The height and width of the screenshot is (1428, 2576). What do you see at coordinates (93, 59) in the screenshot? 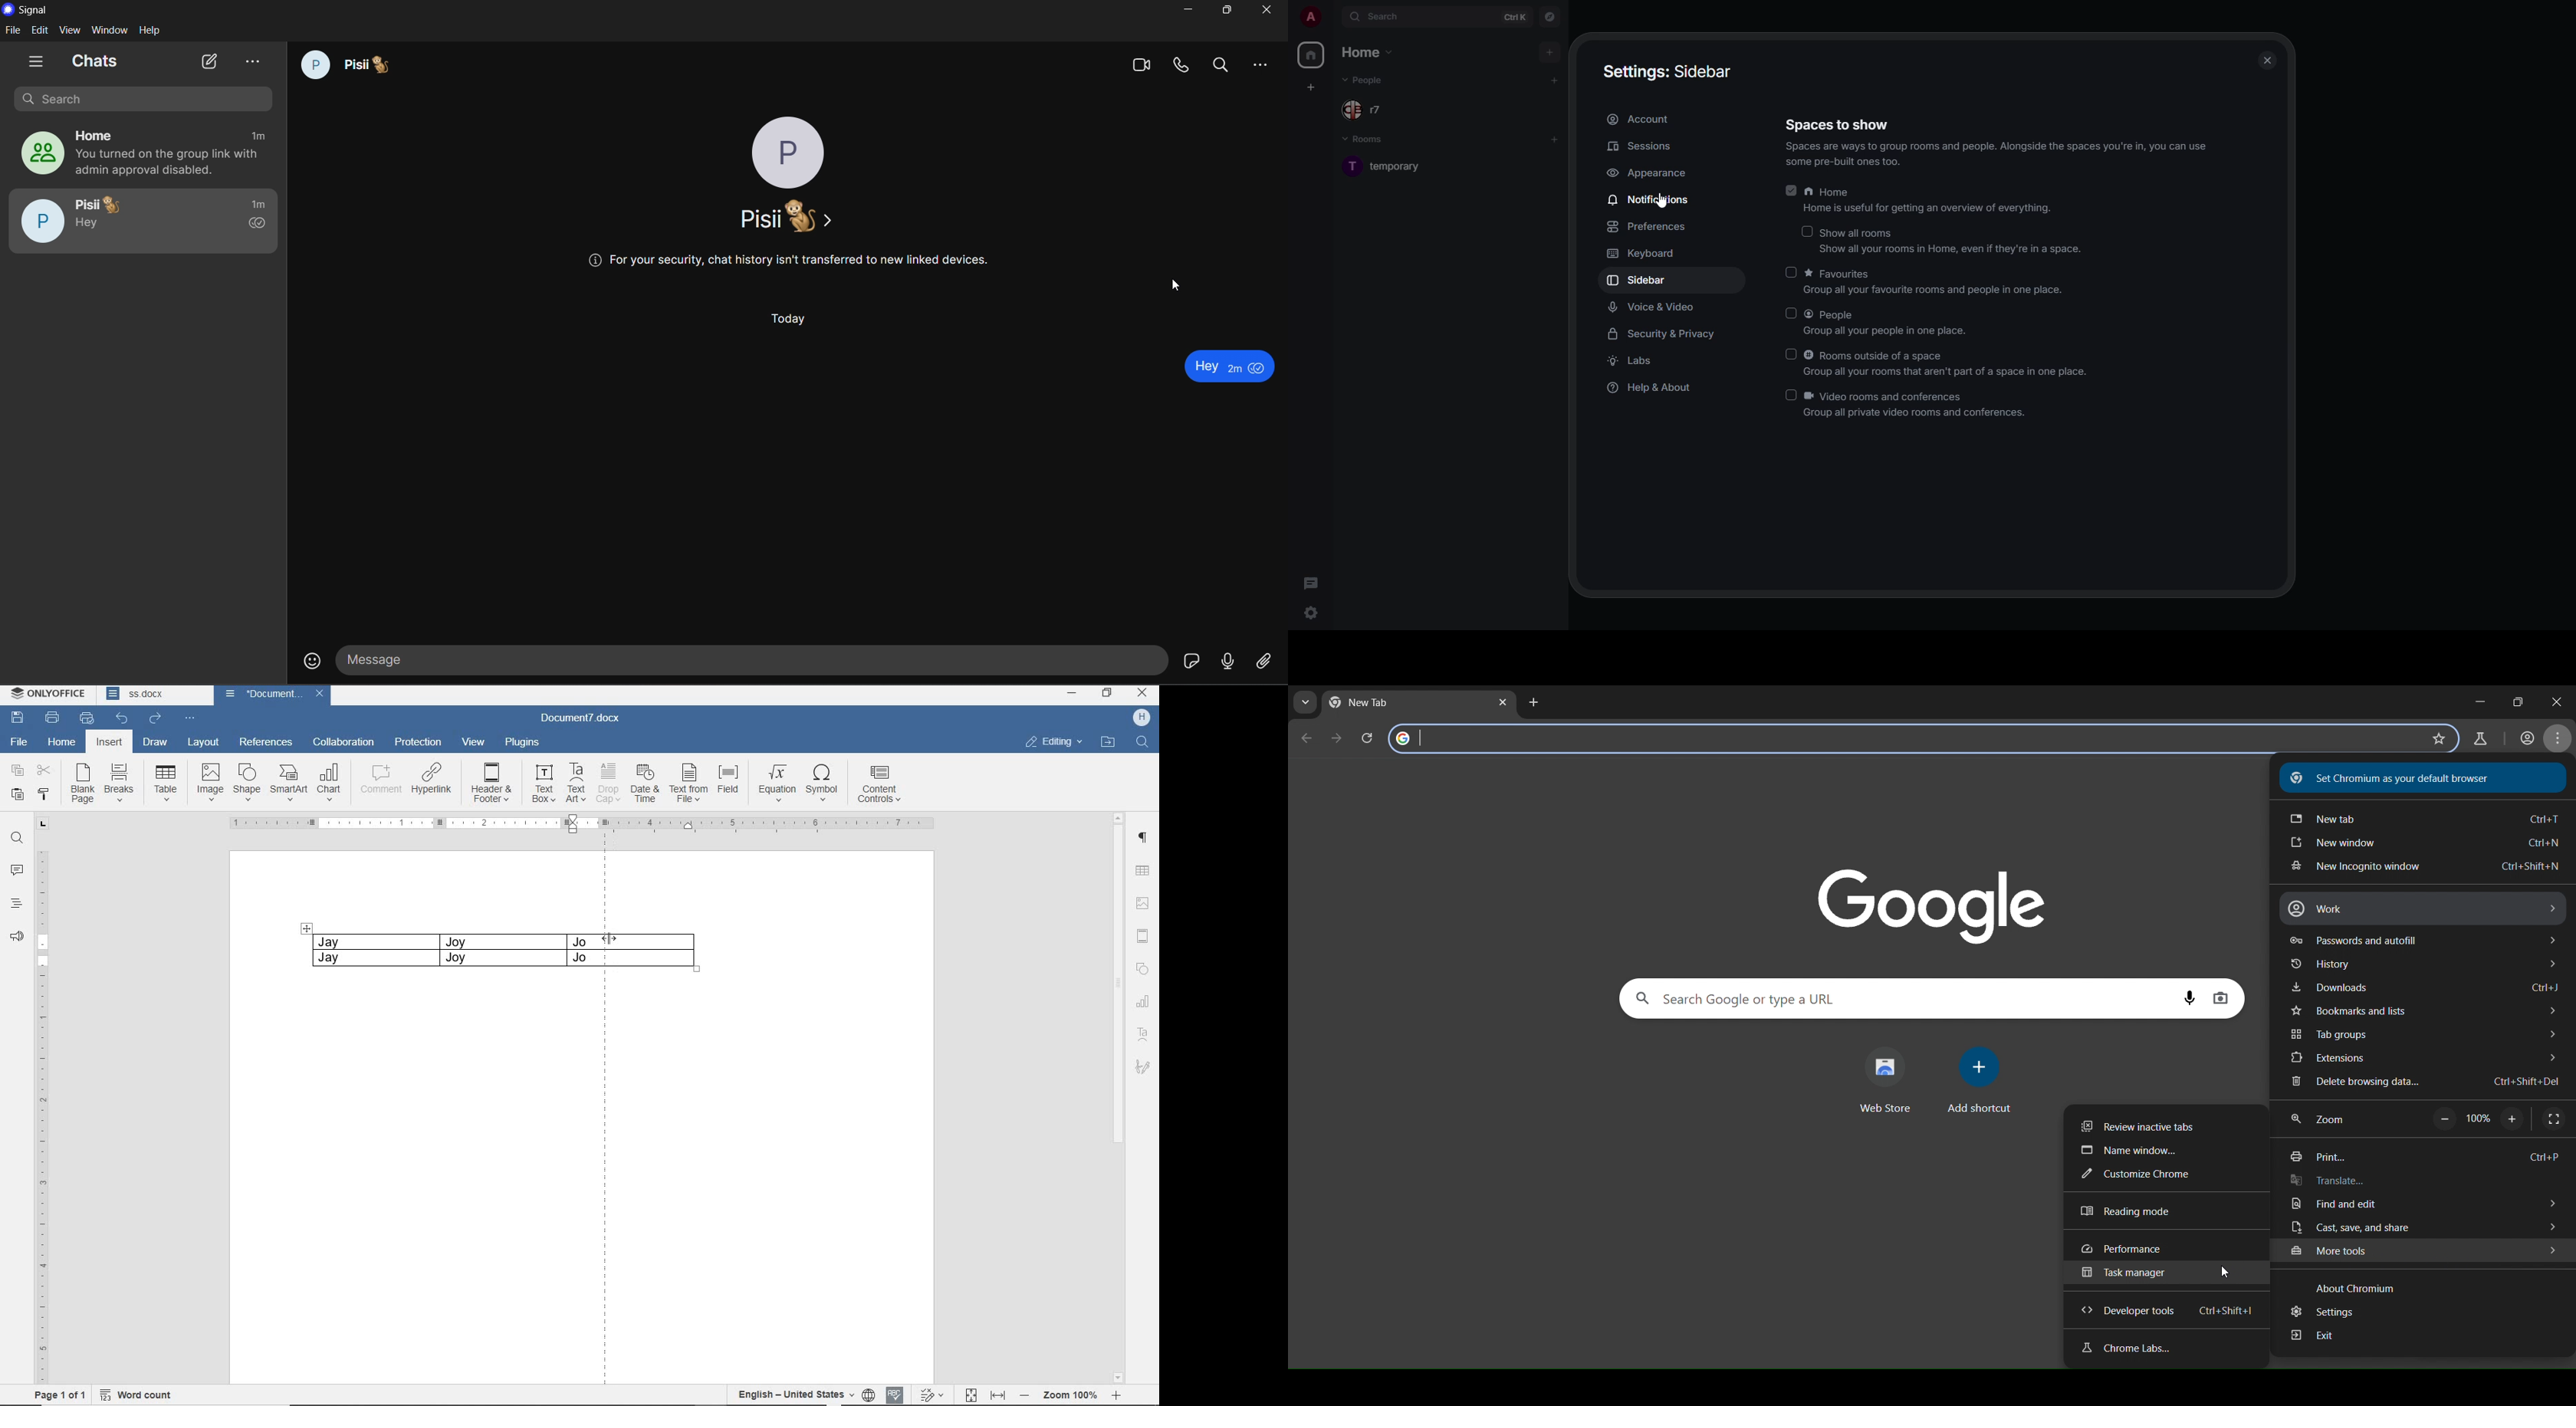
I see `chats` at bounding box center [93, 59].